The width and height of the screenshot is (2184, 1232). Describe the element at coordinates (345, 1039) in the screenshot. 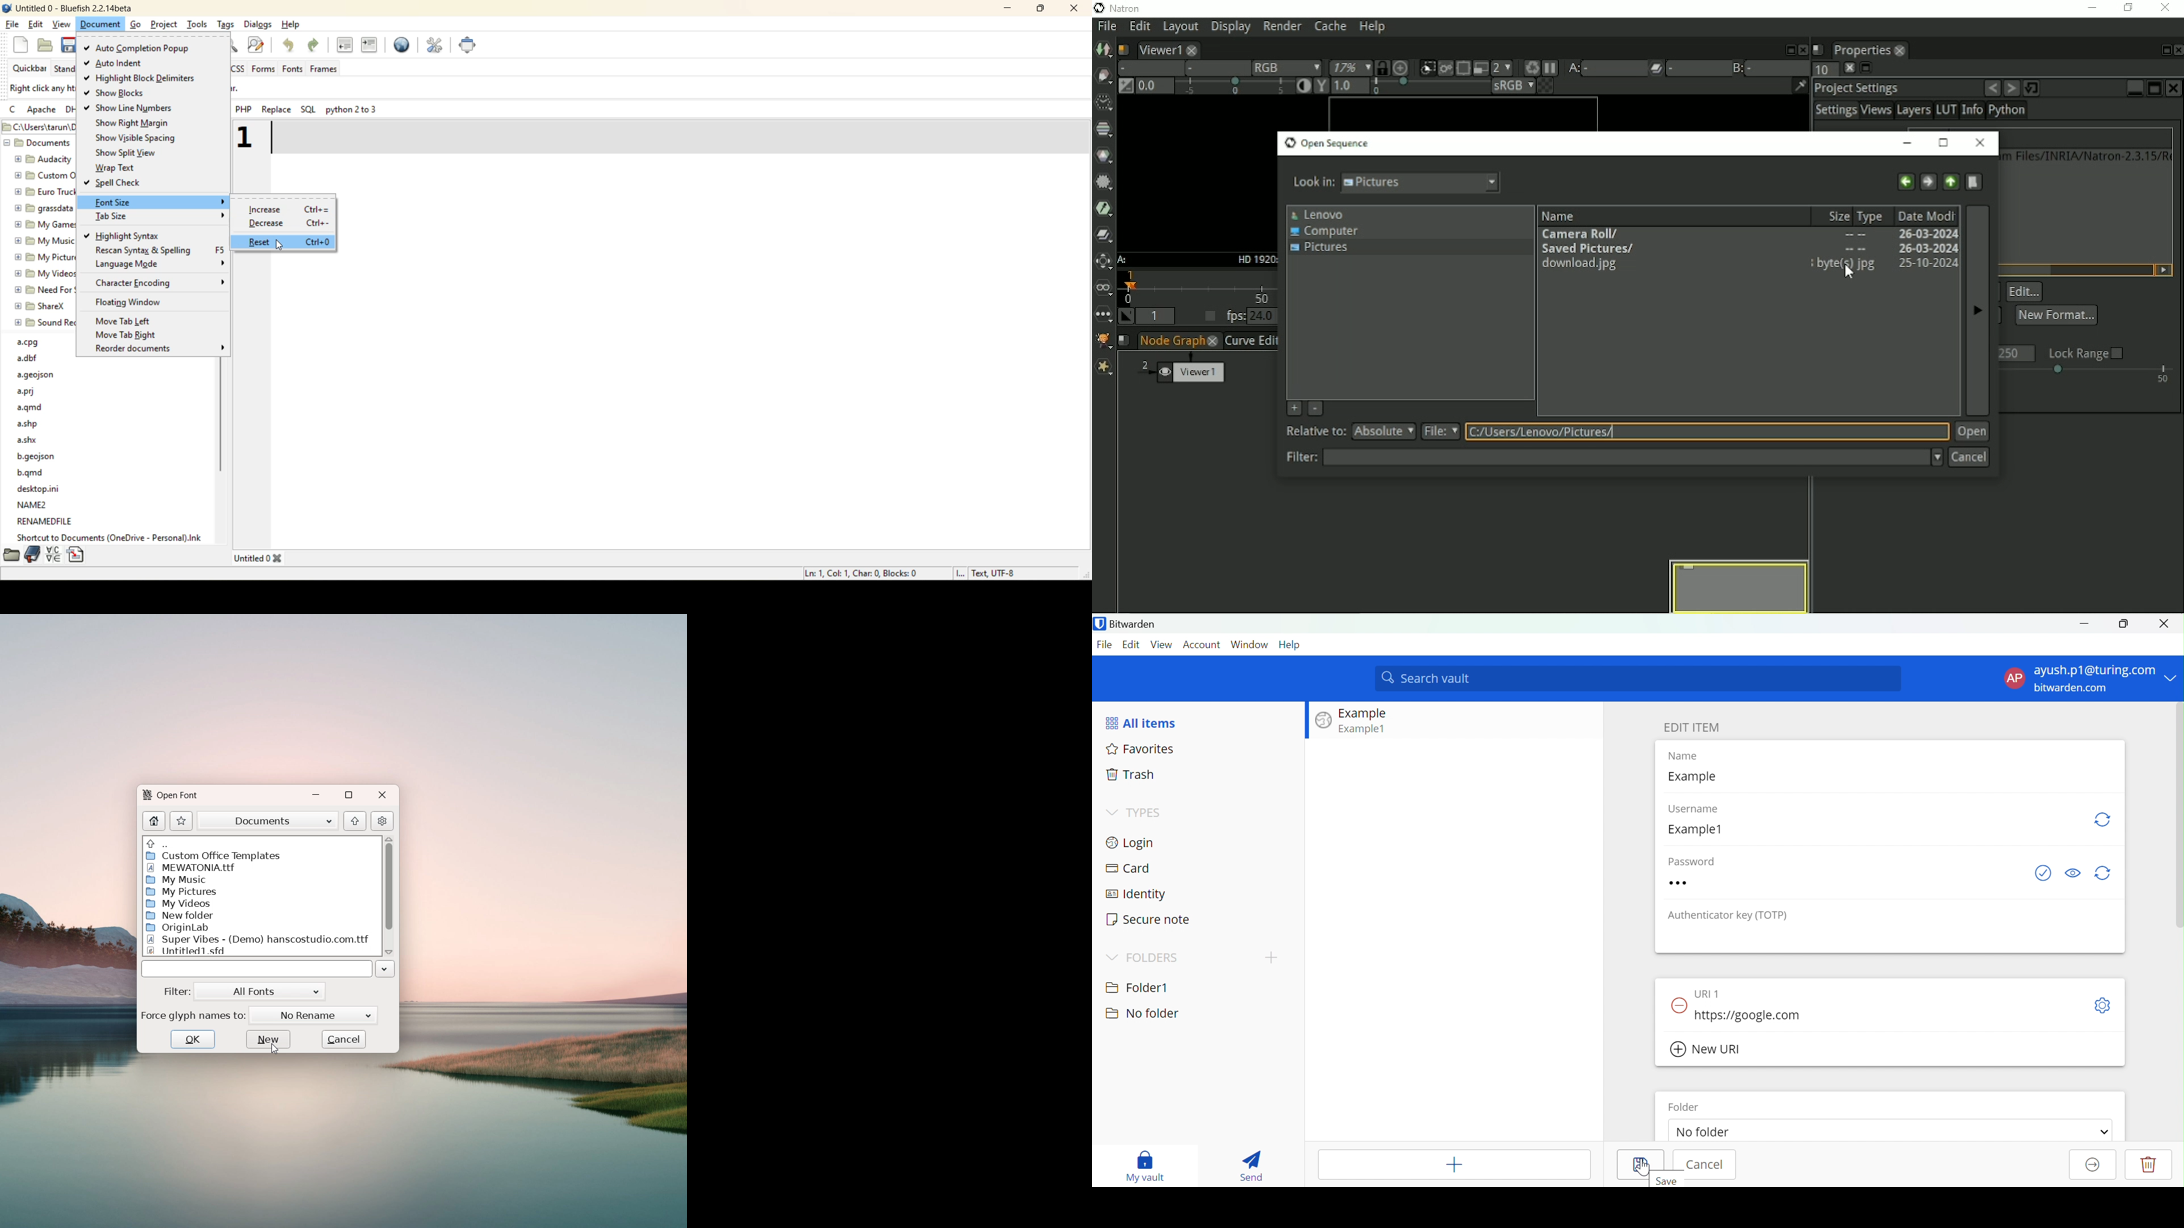

I see `cancel` at that location.